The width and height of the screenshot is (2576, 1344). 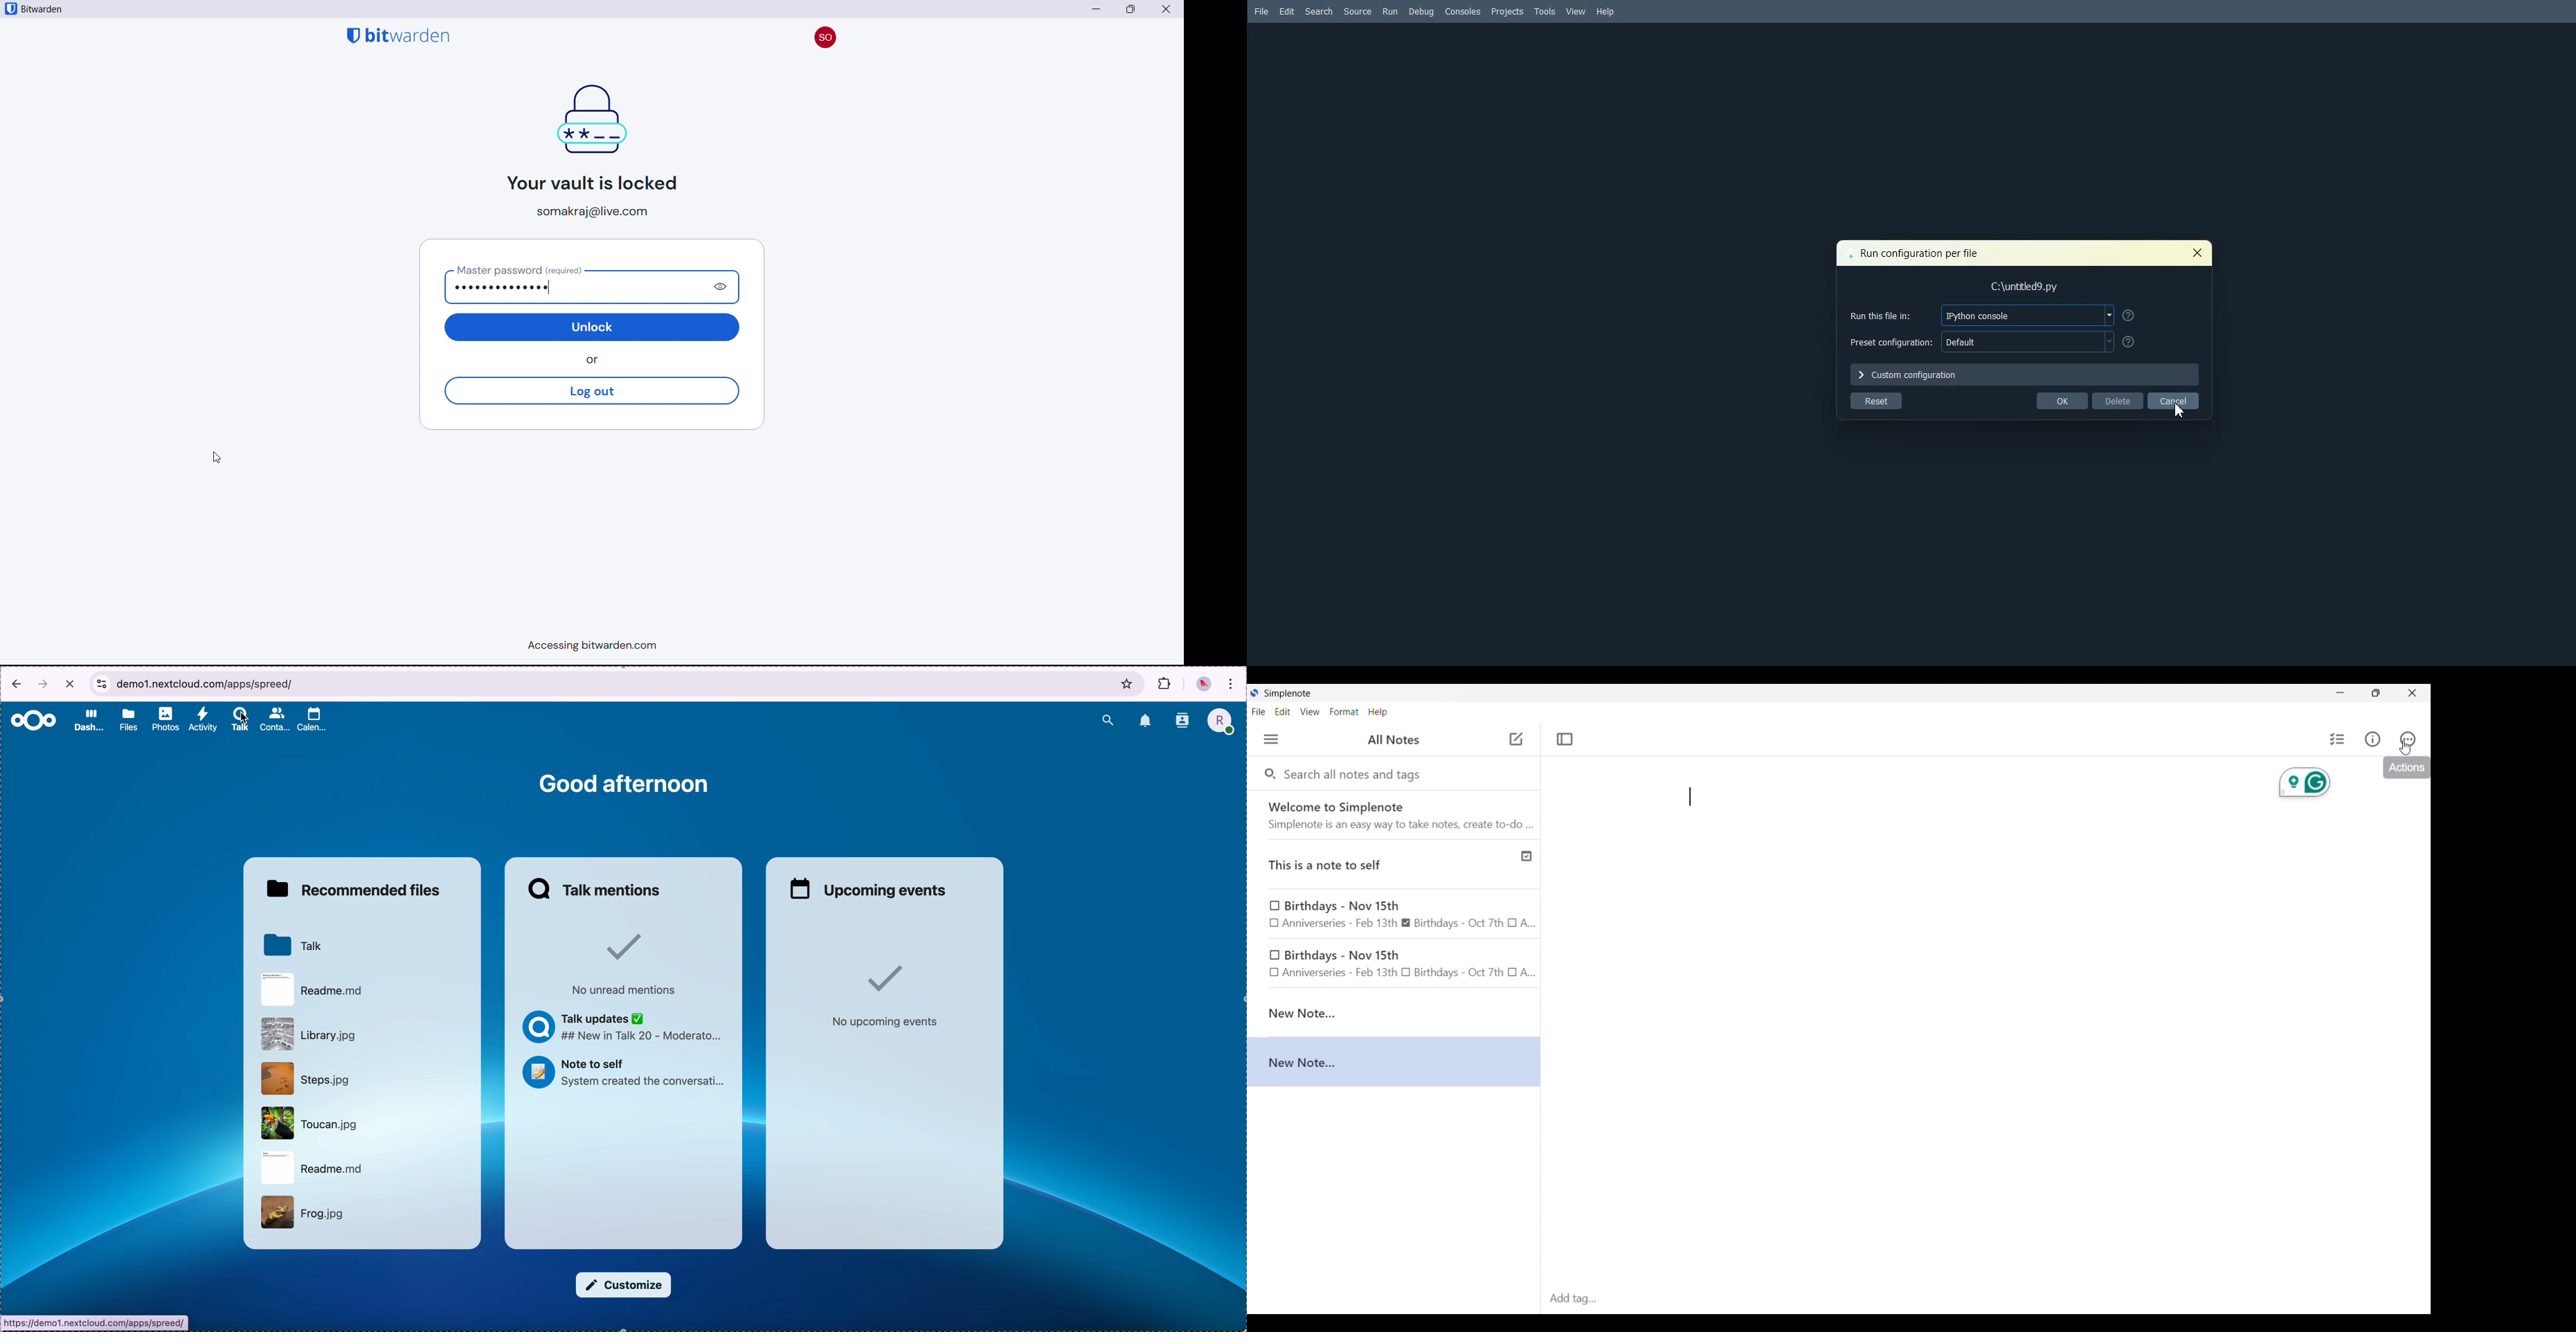 What do you see at coordinates (2305, 783) in the screenshot?
I see `Grammarly extension activated` at bounding box center [2305, 783].